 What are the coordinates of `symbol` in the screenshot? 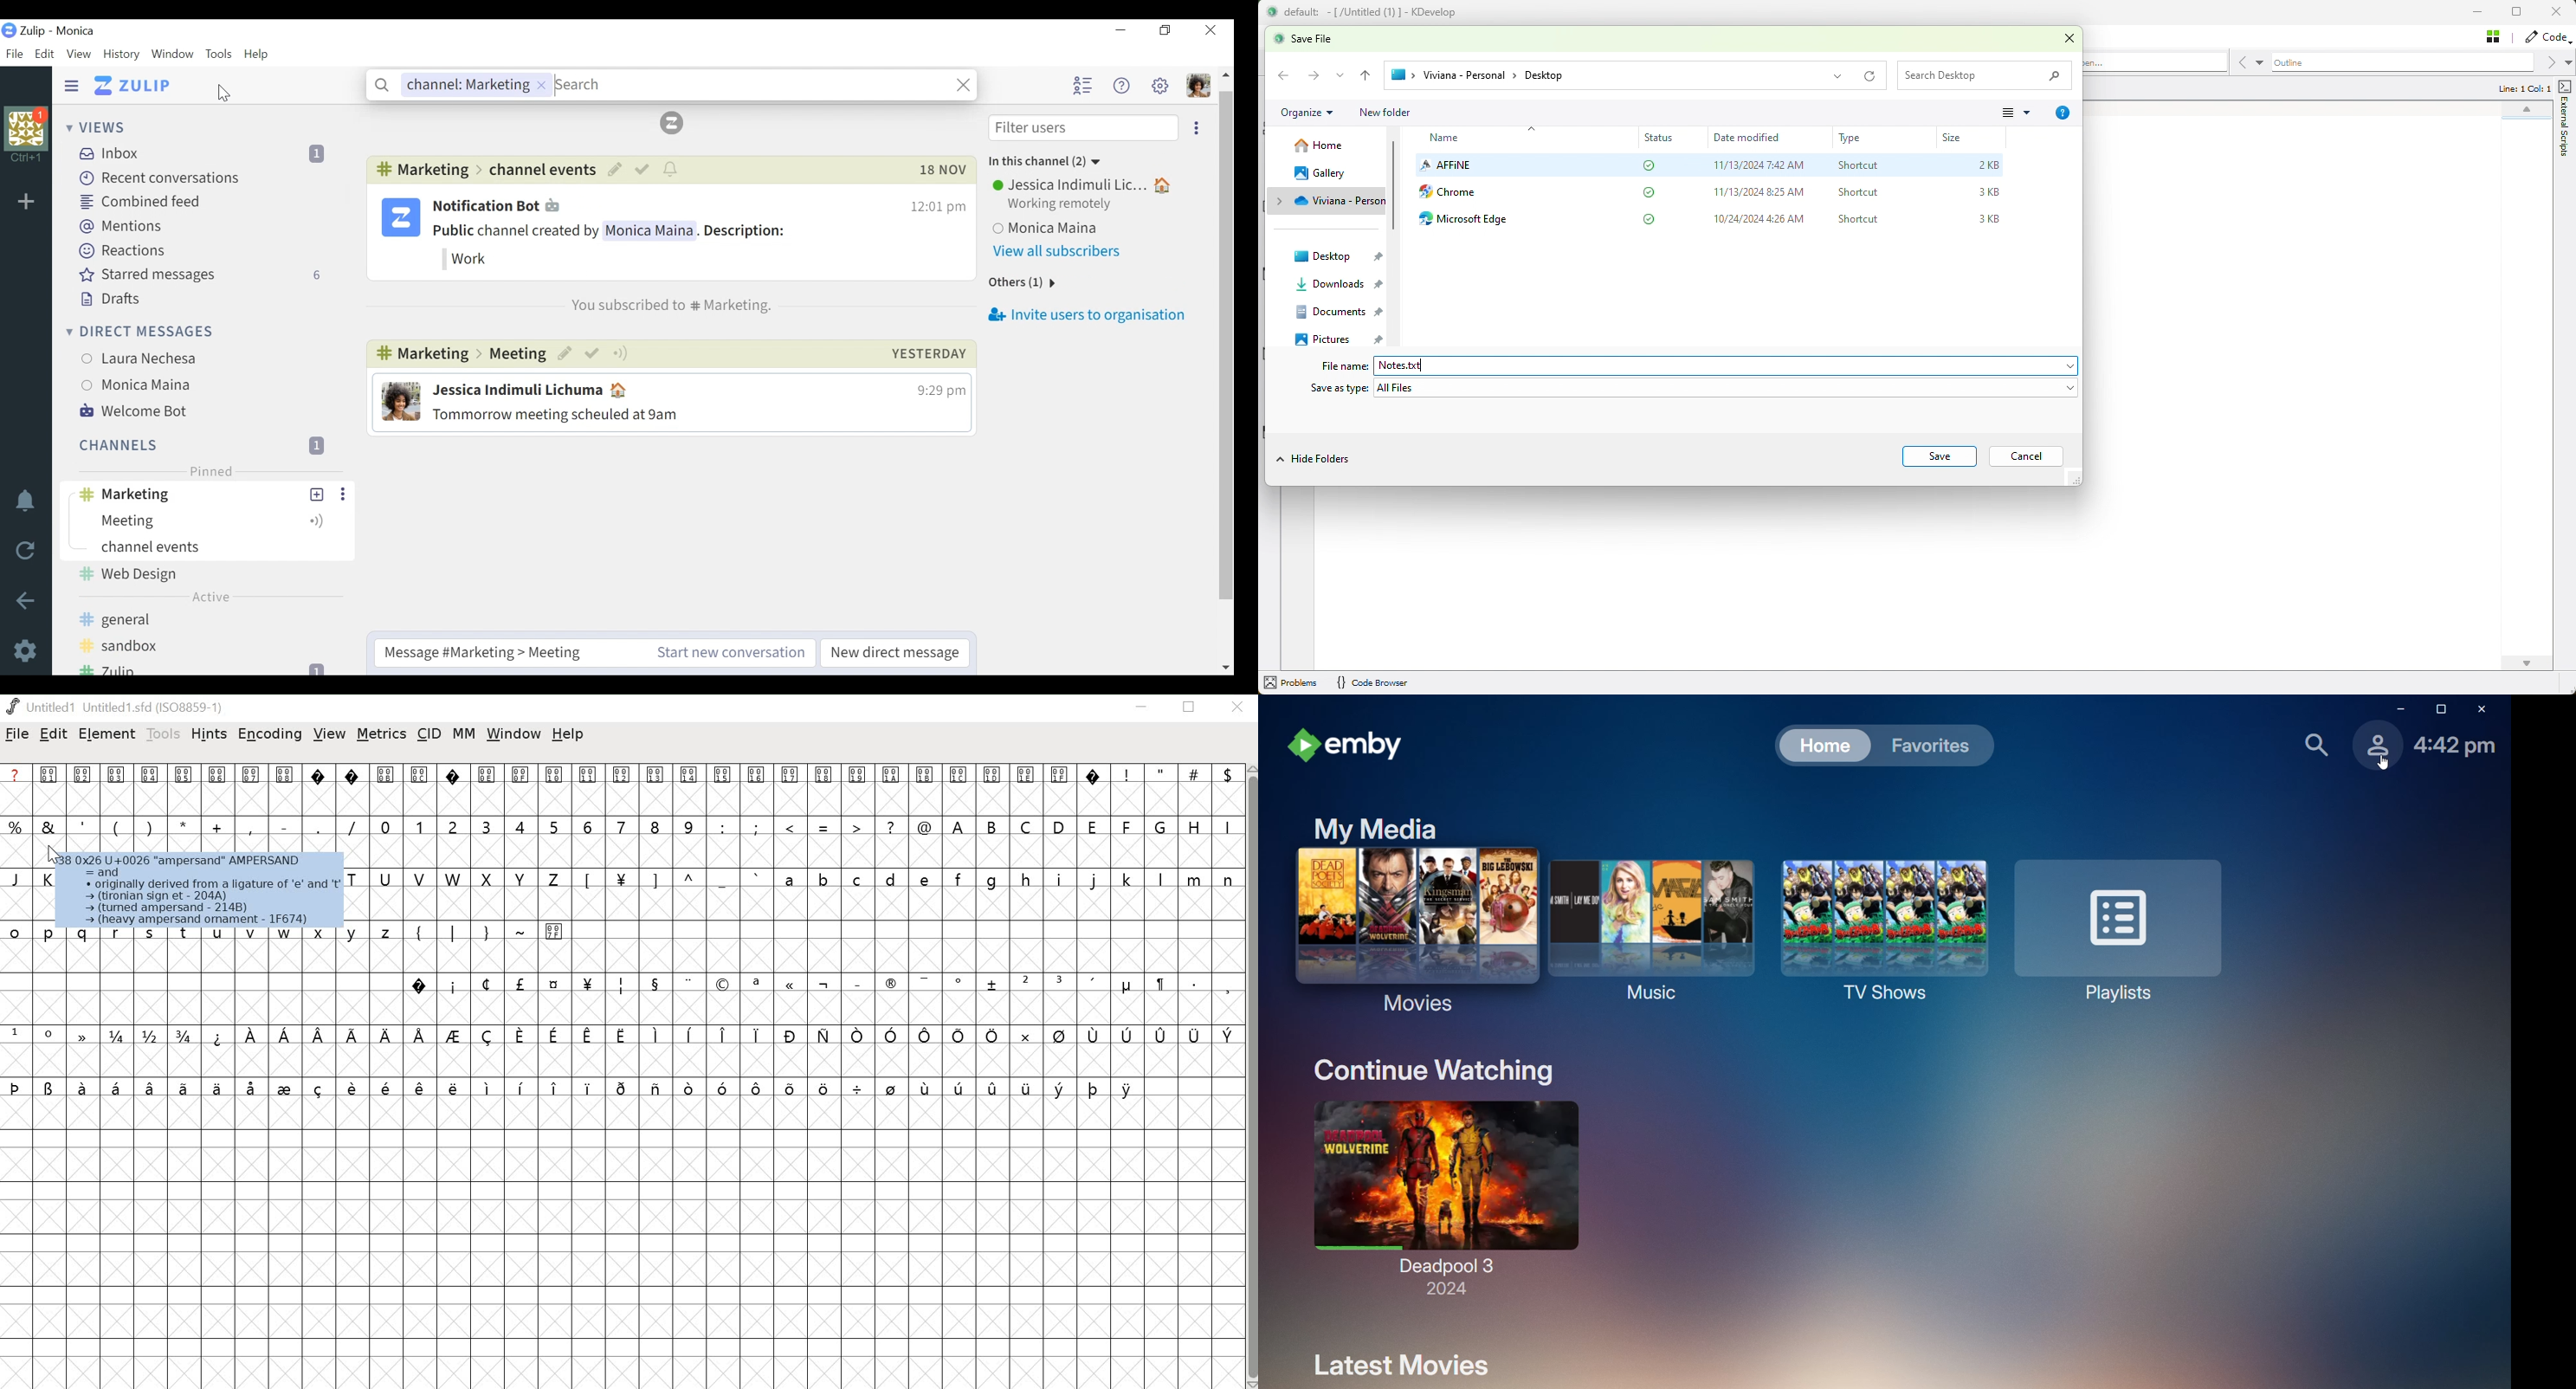 It's located at (588, 983).